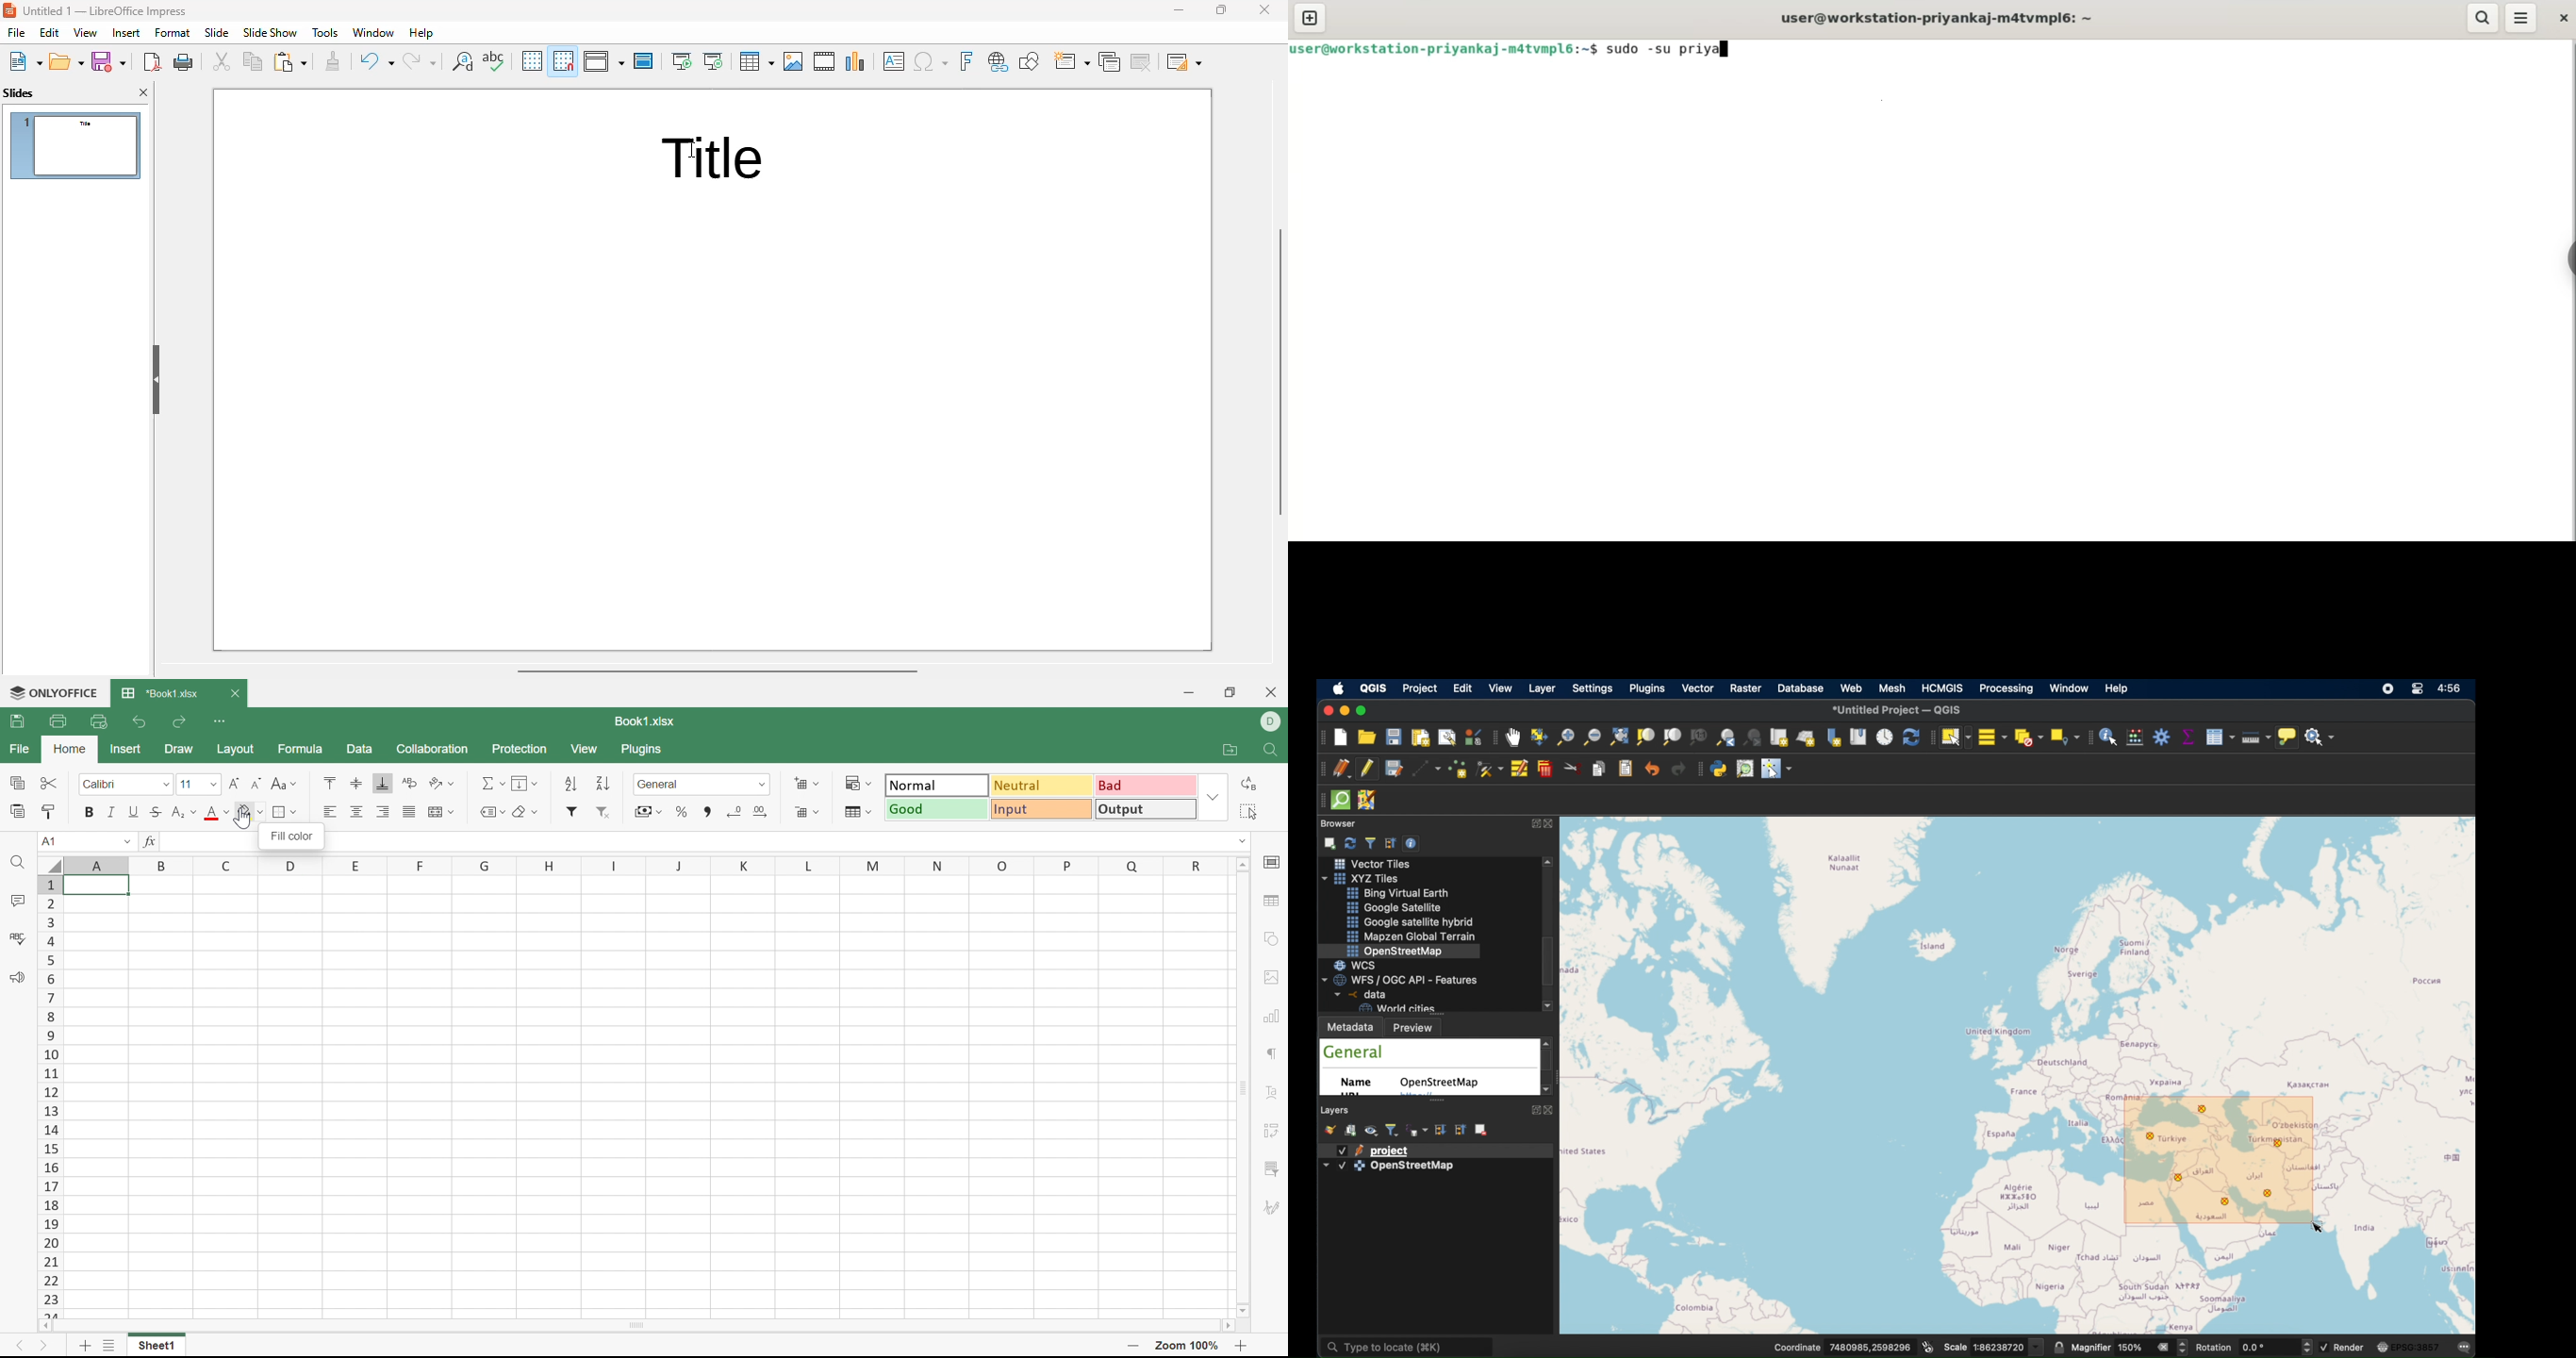 This screenshot has height=1372, width=2576. I want to click on insert fontwork text, so click(966, 60).